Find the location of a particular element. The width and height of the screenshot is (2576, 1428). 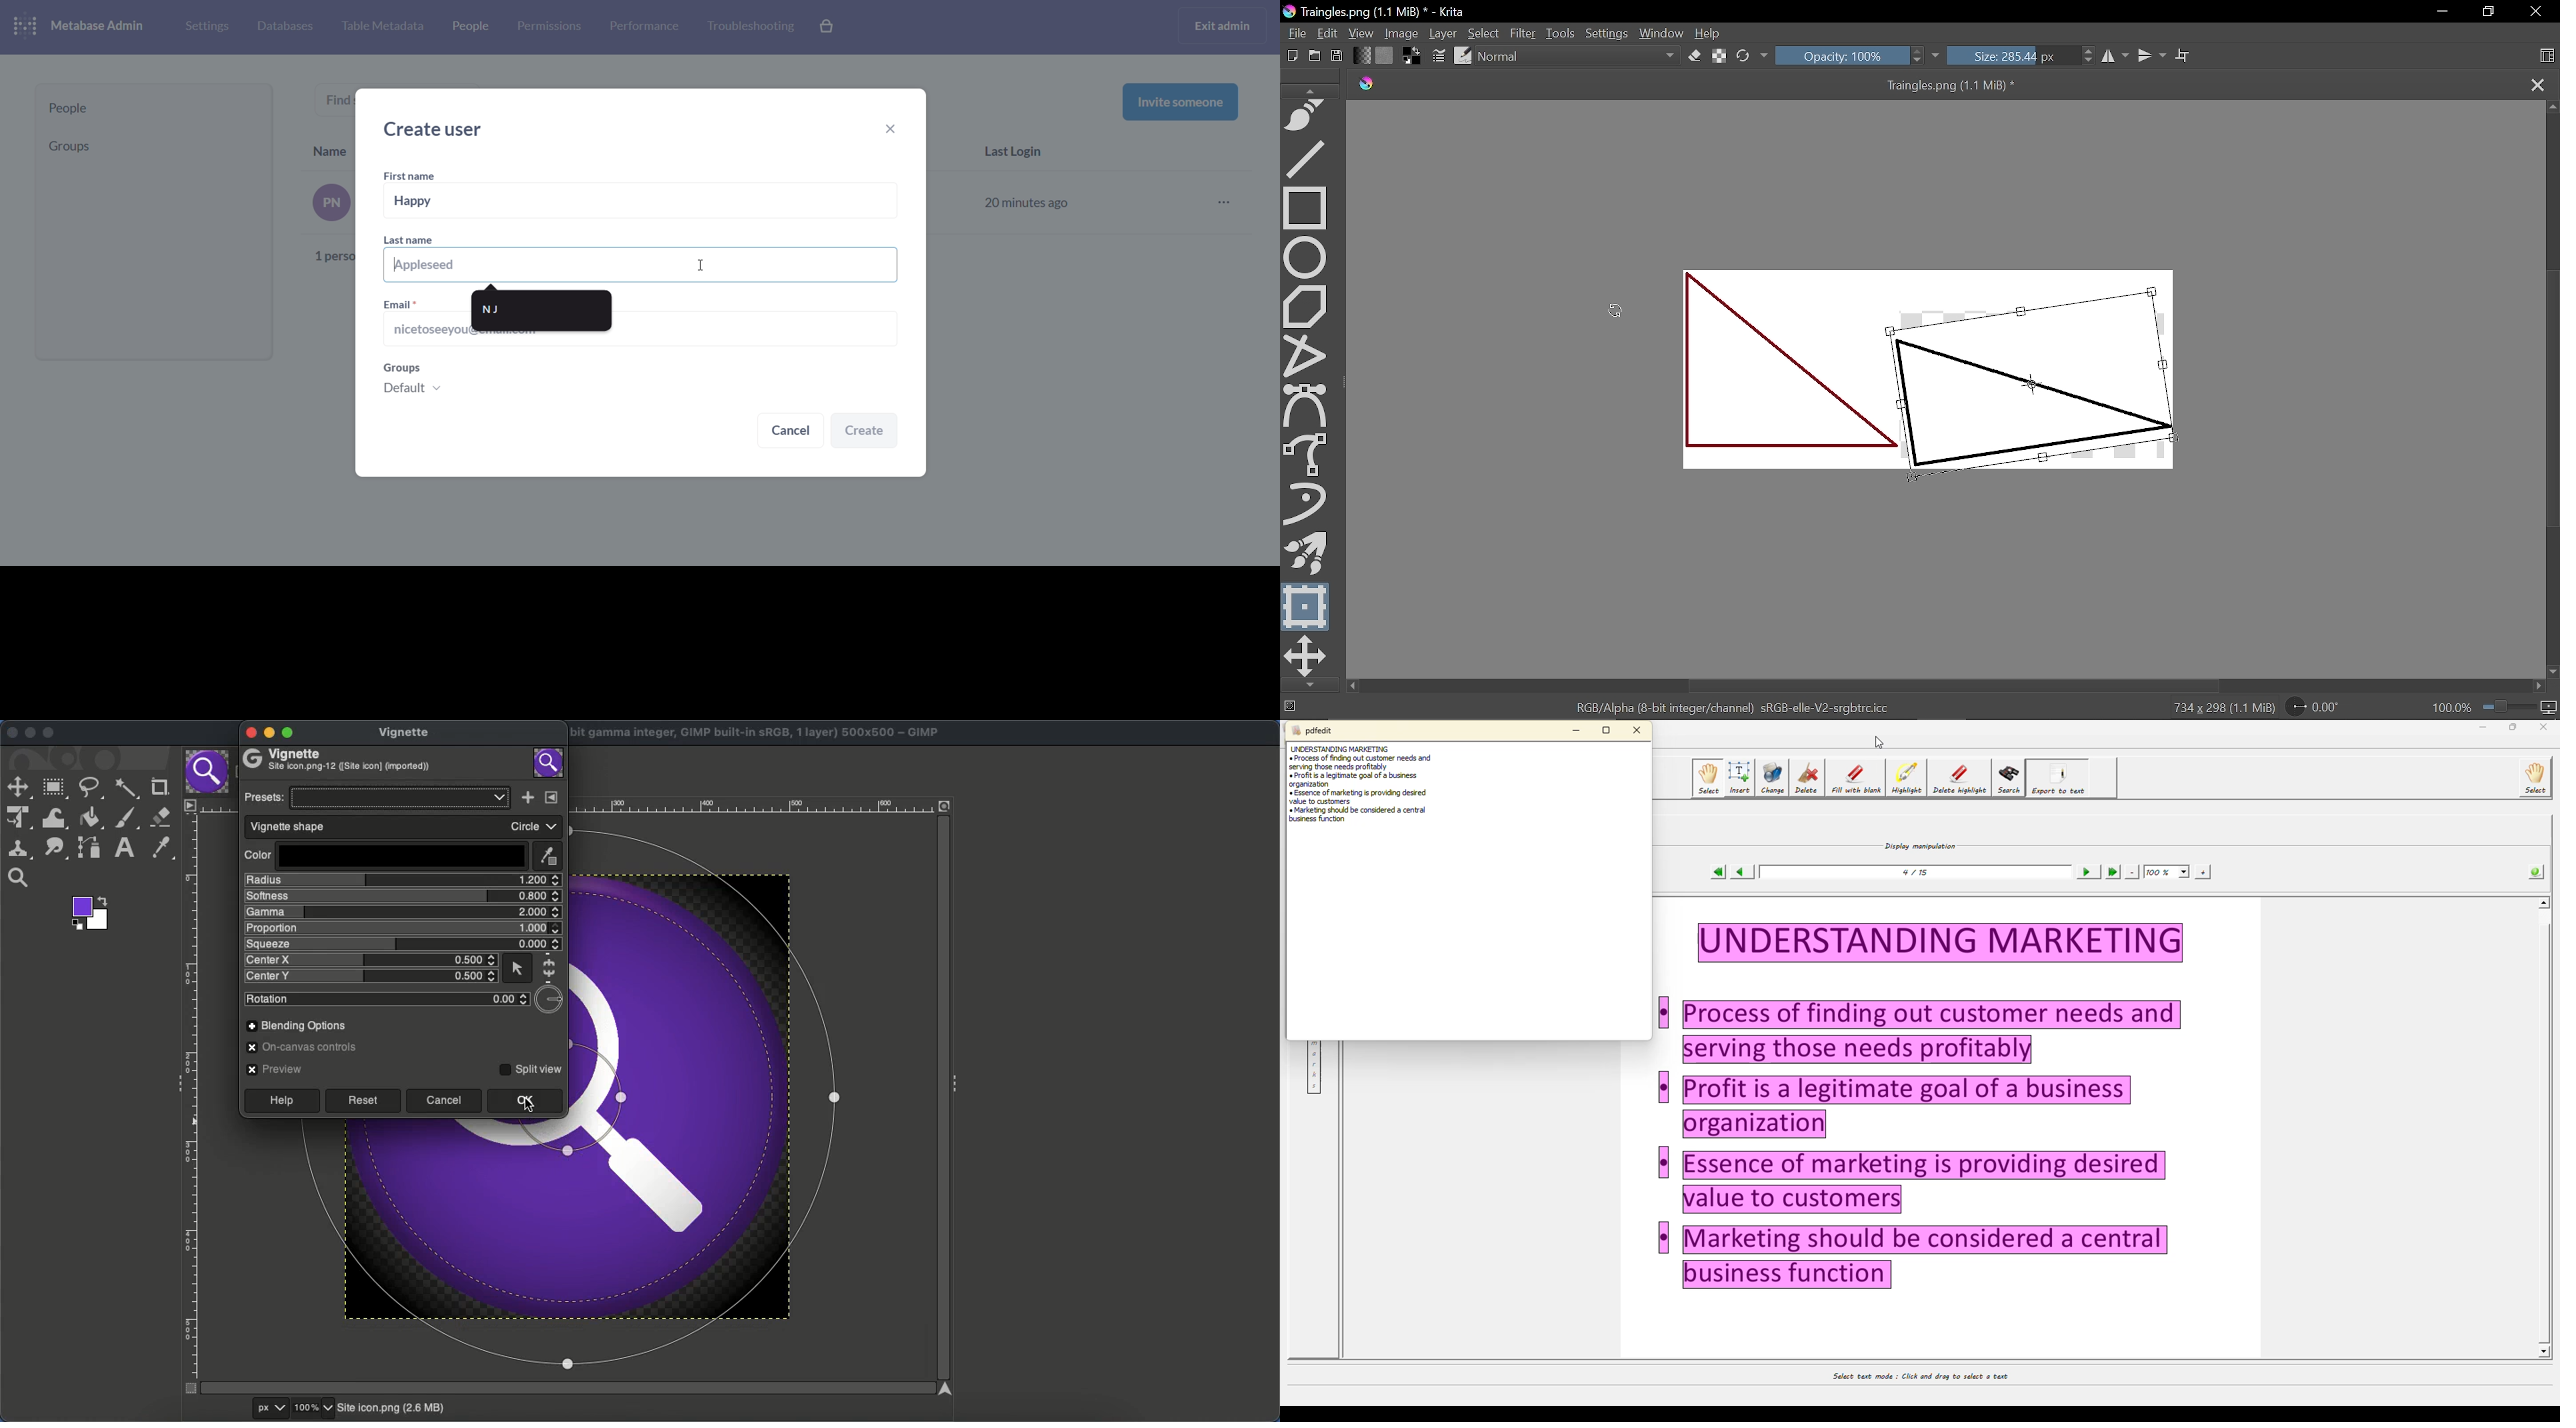

Smudge is located at coordinates (56, 849).